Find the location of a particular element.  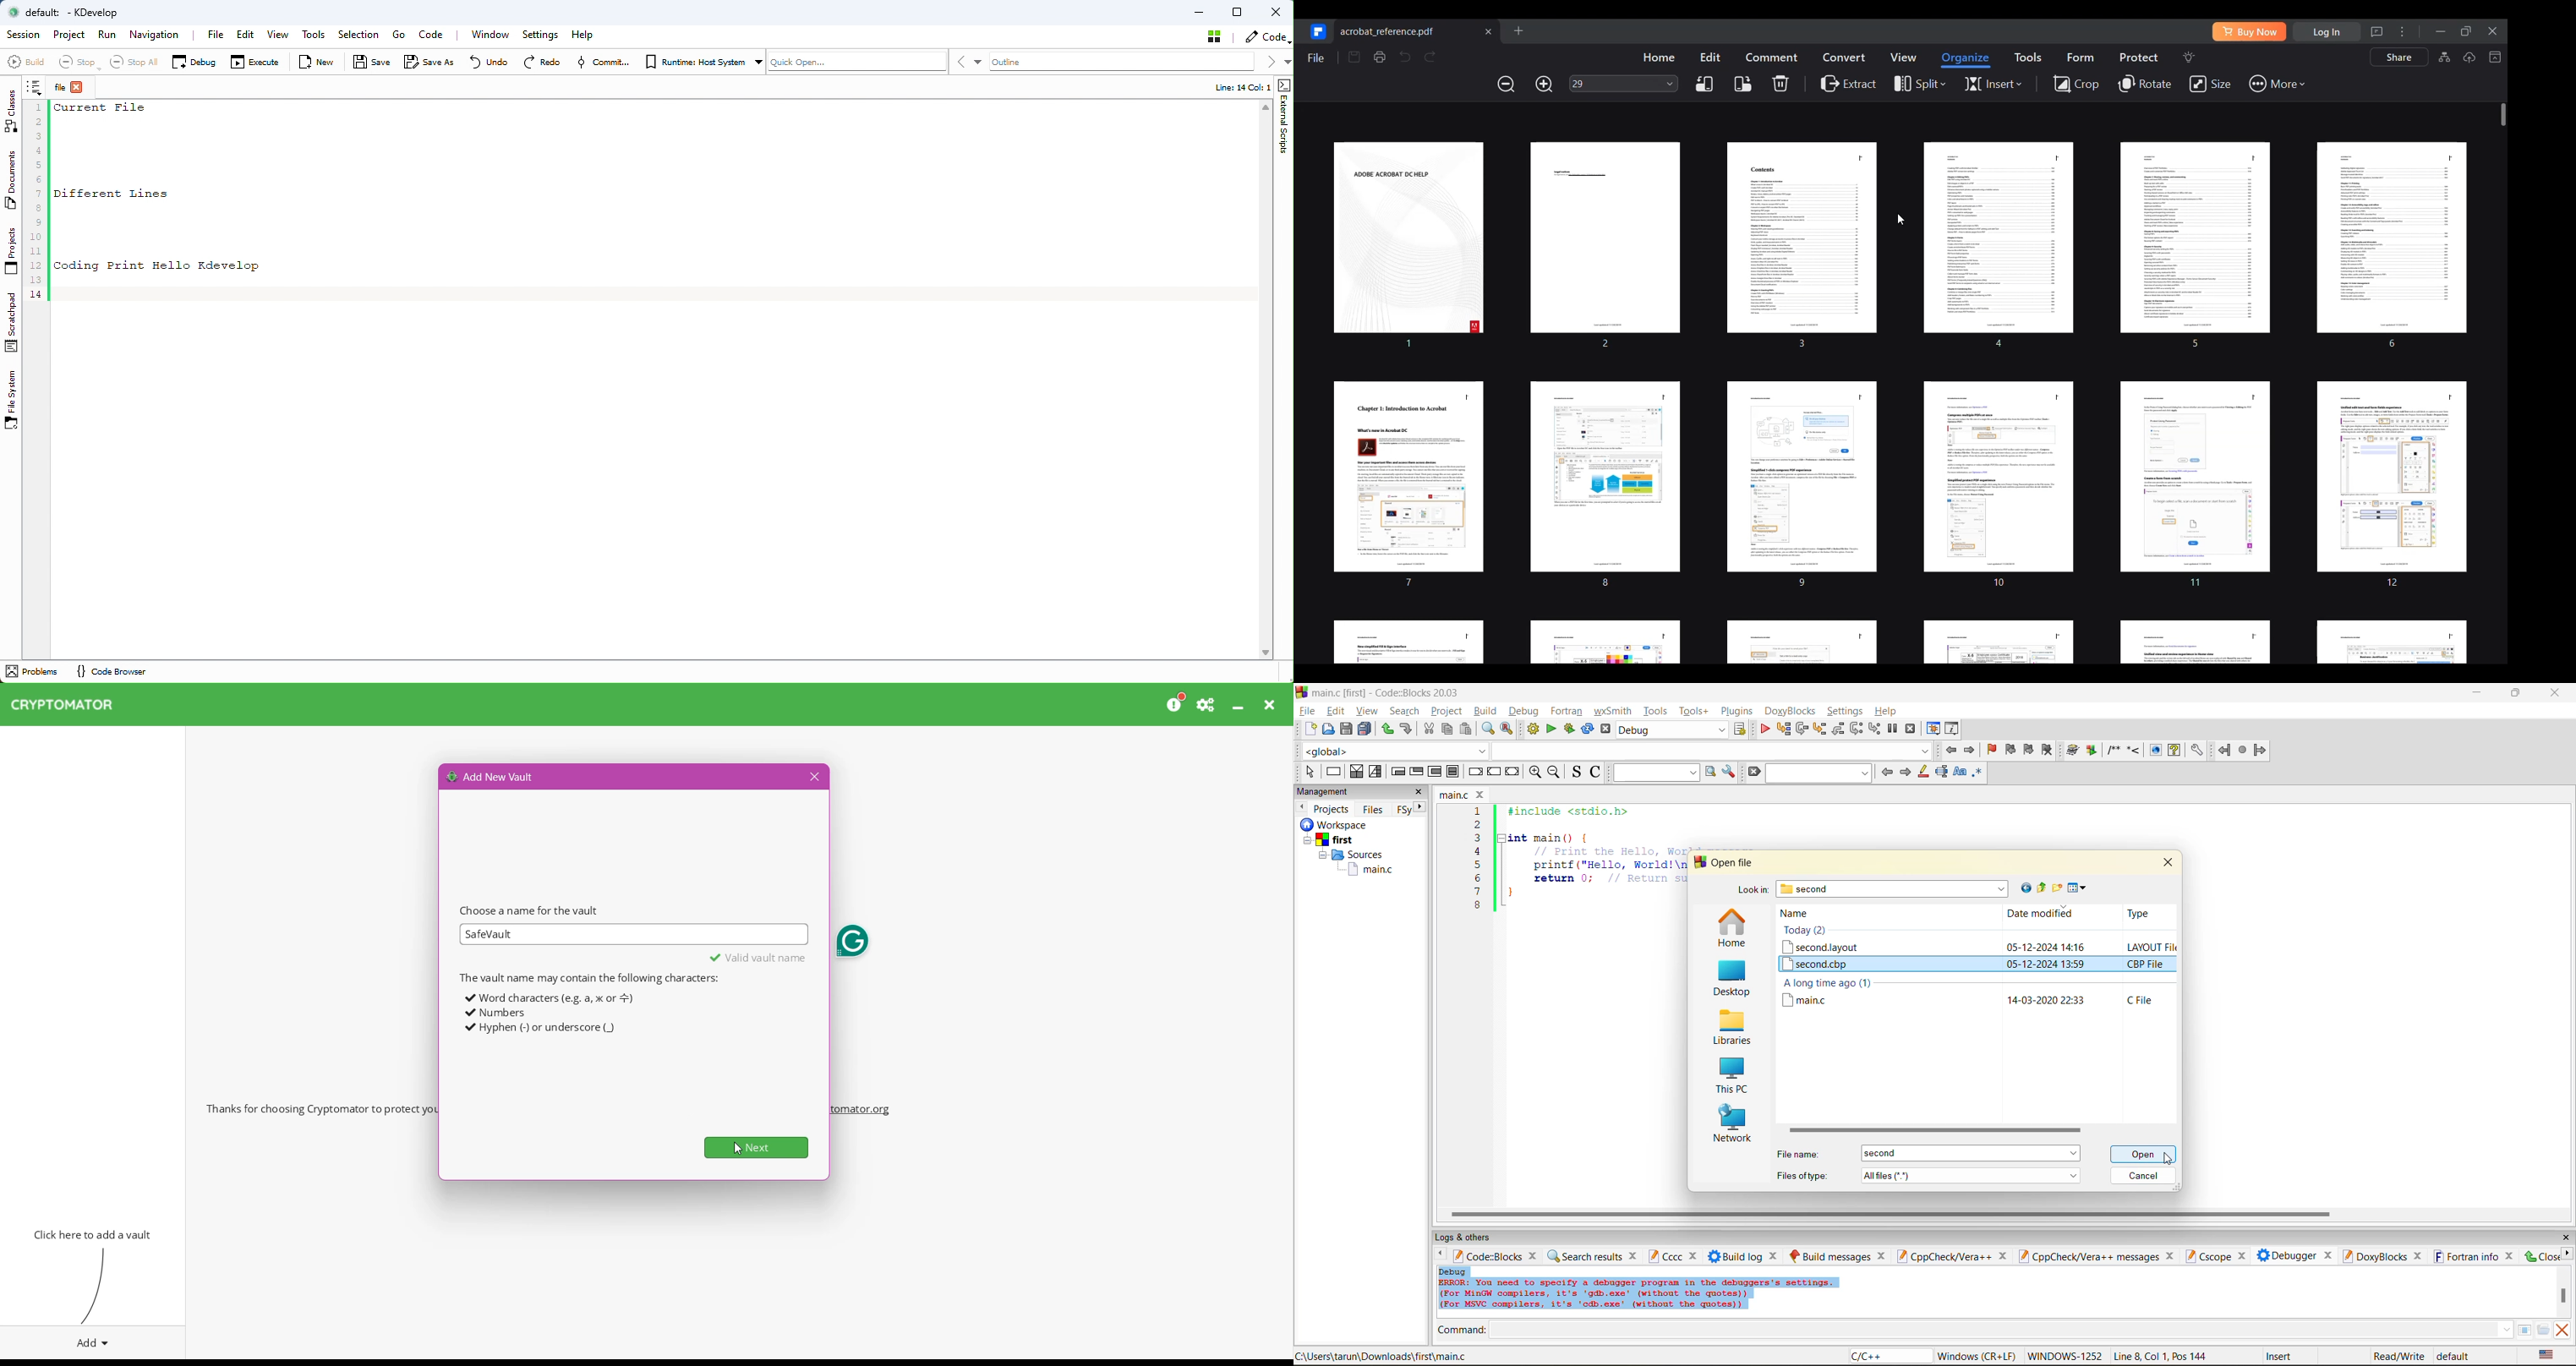

build and run is located at coordinates (1570, 729).